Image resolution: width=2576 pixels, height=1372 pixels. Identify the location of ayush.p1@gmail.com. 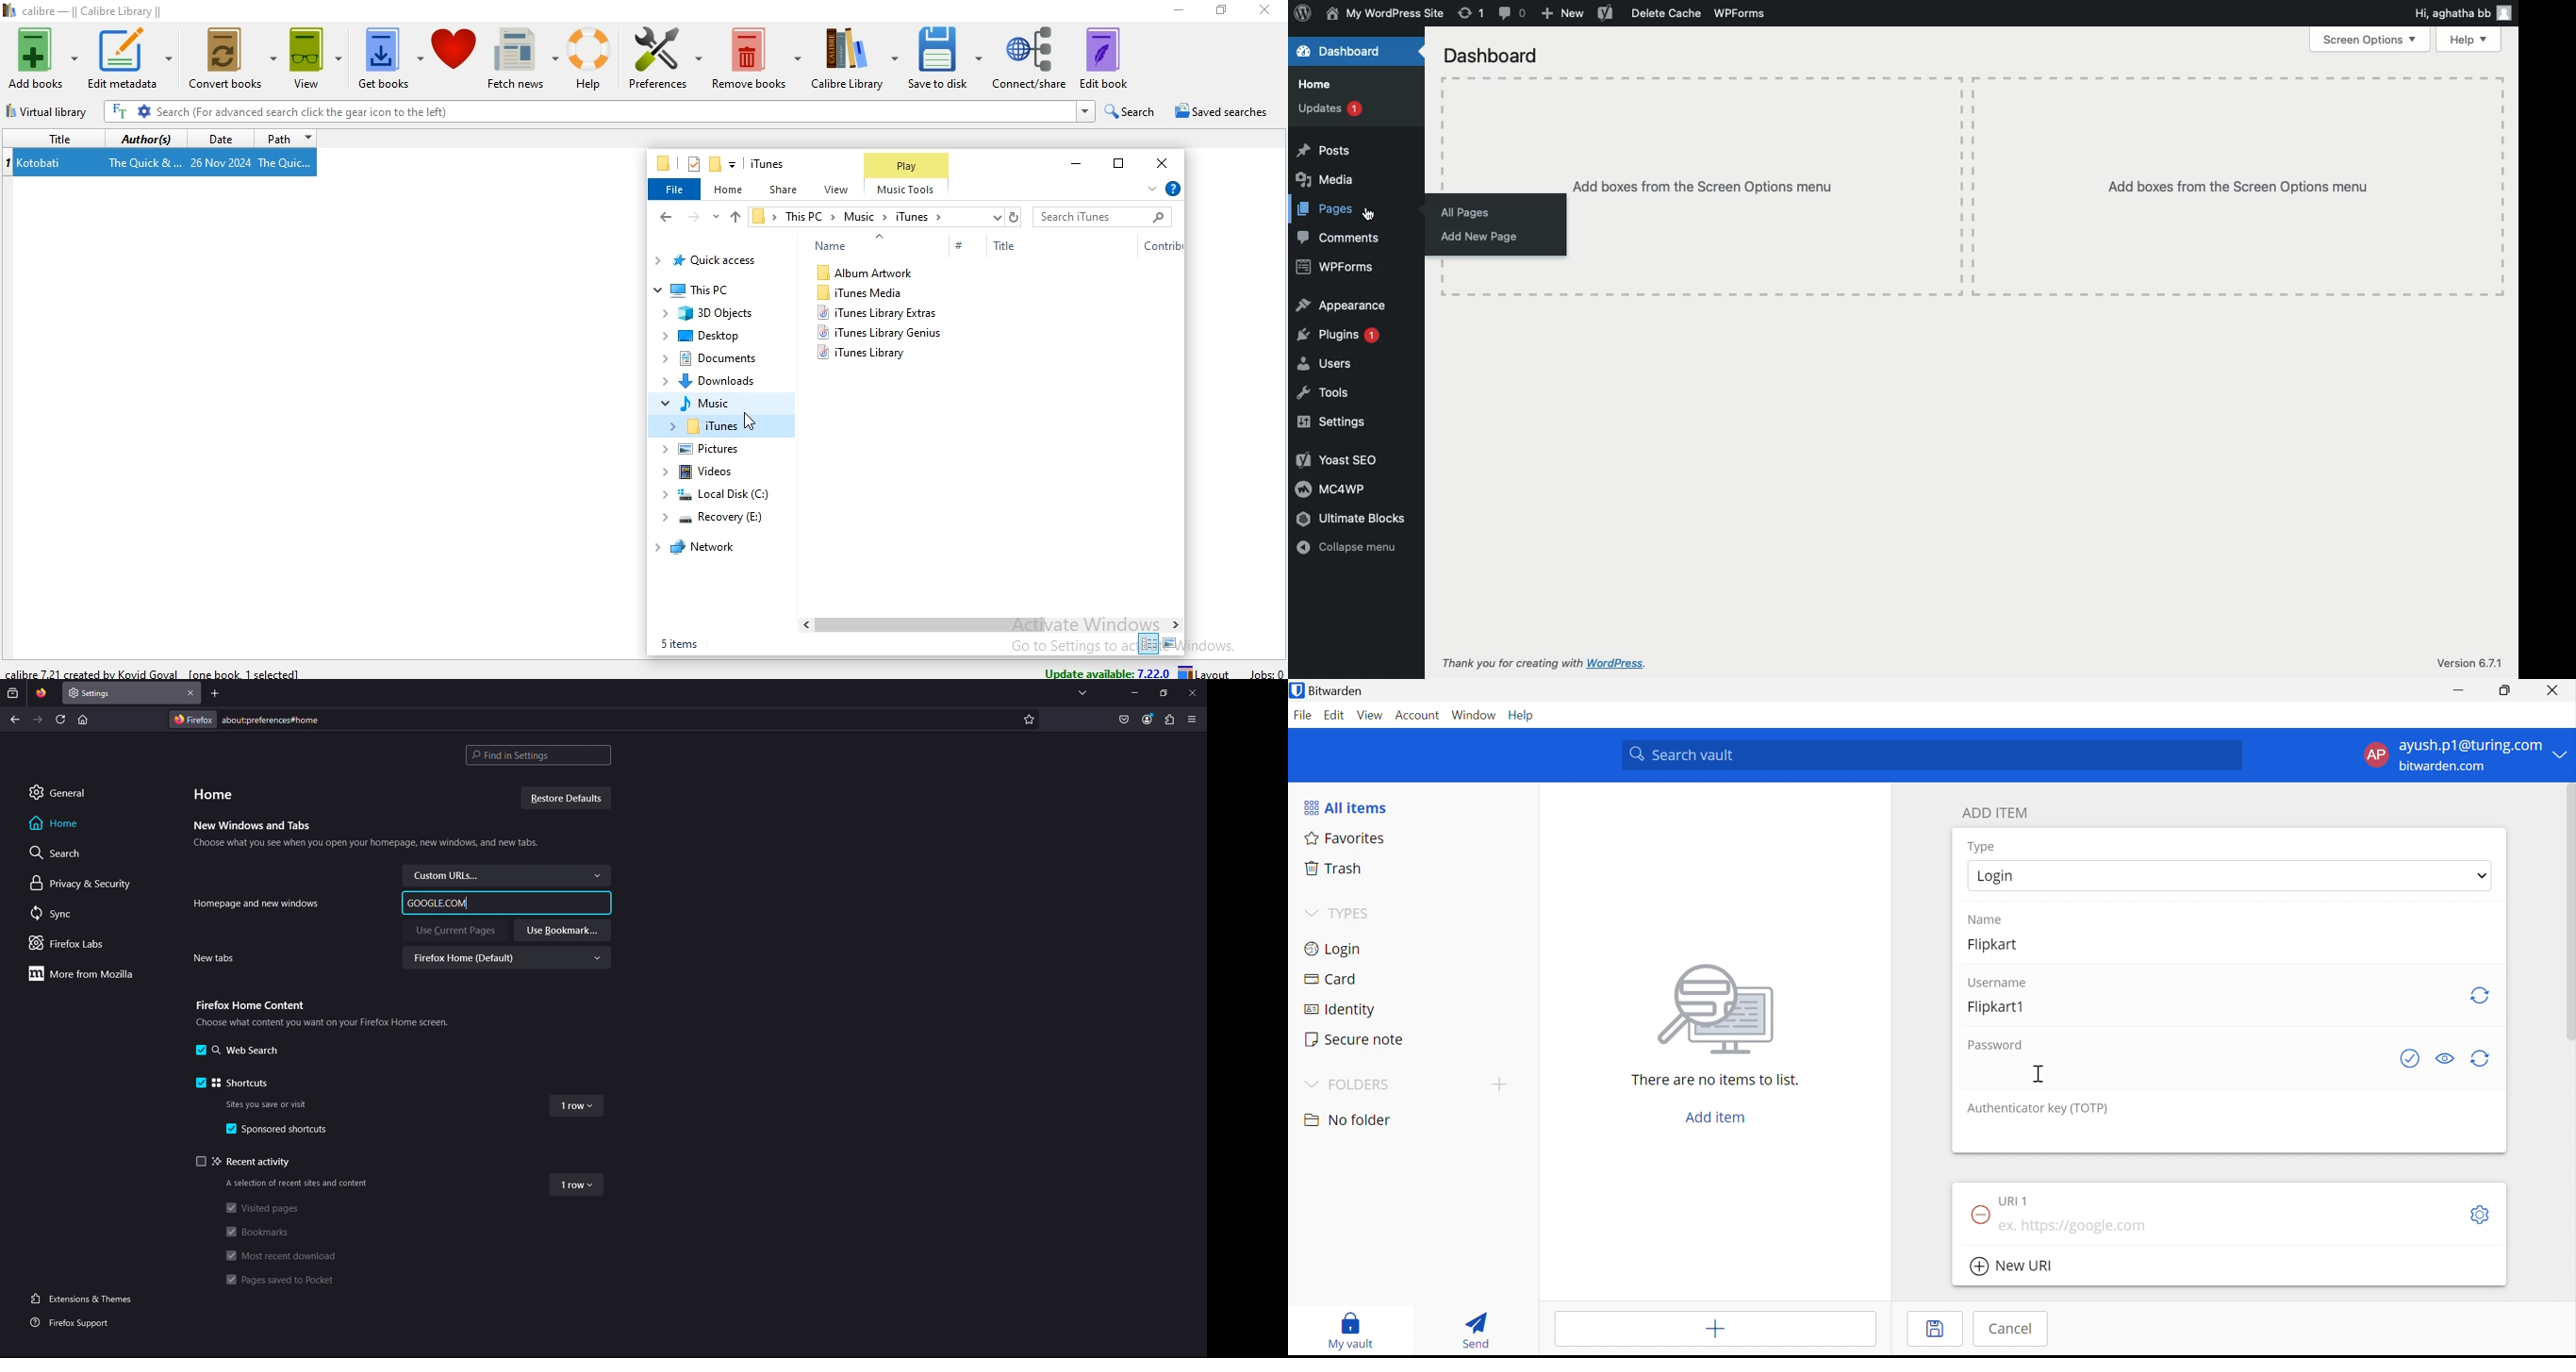
(2469, 748).